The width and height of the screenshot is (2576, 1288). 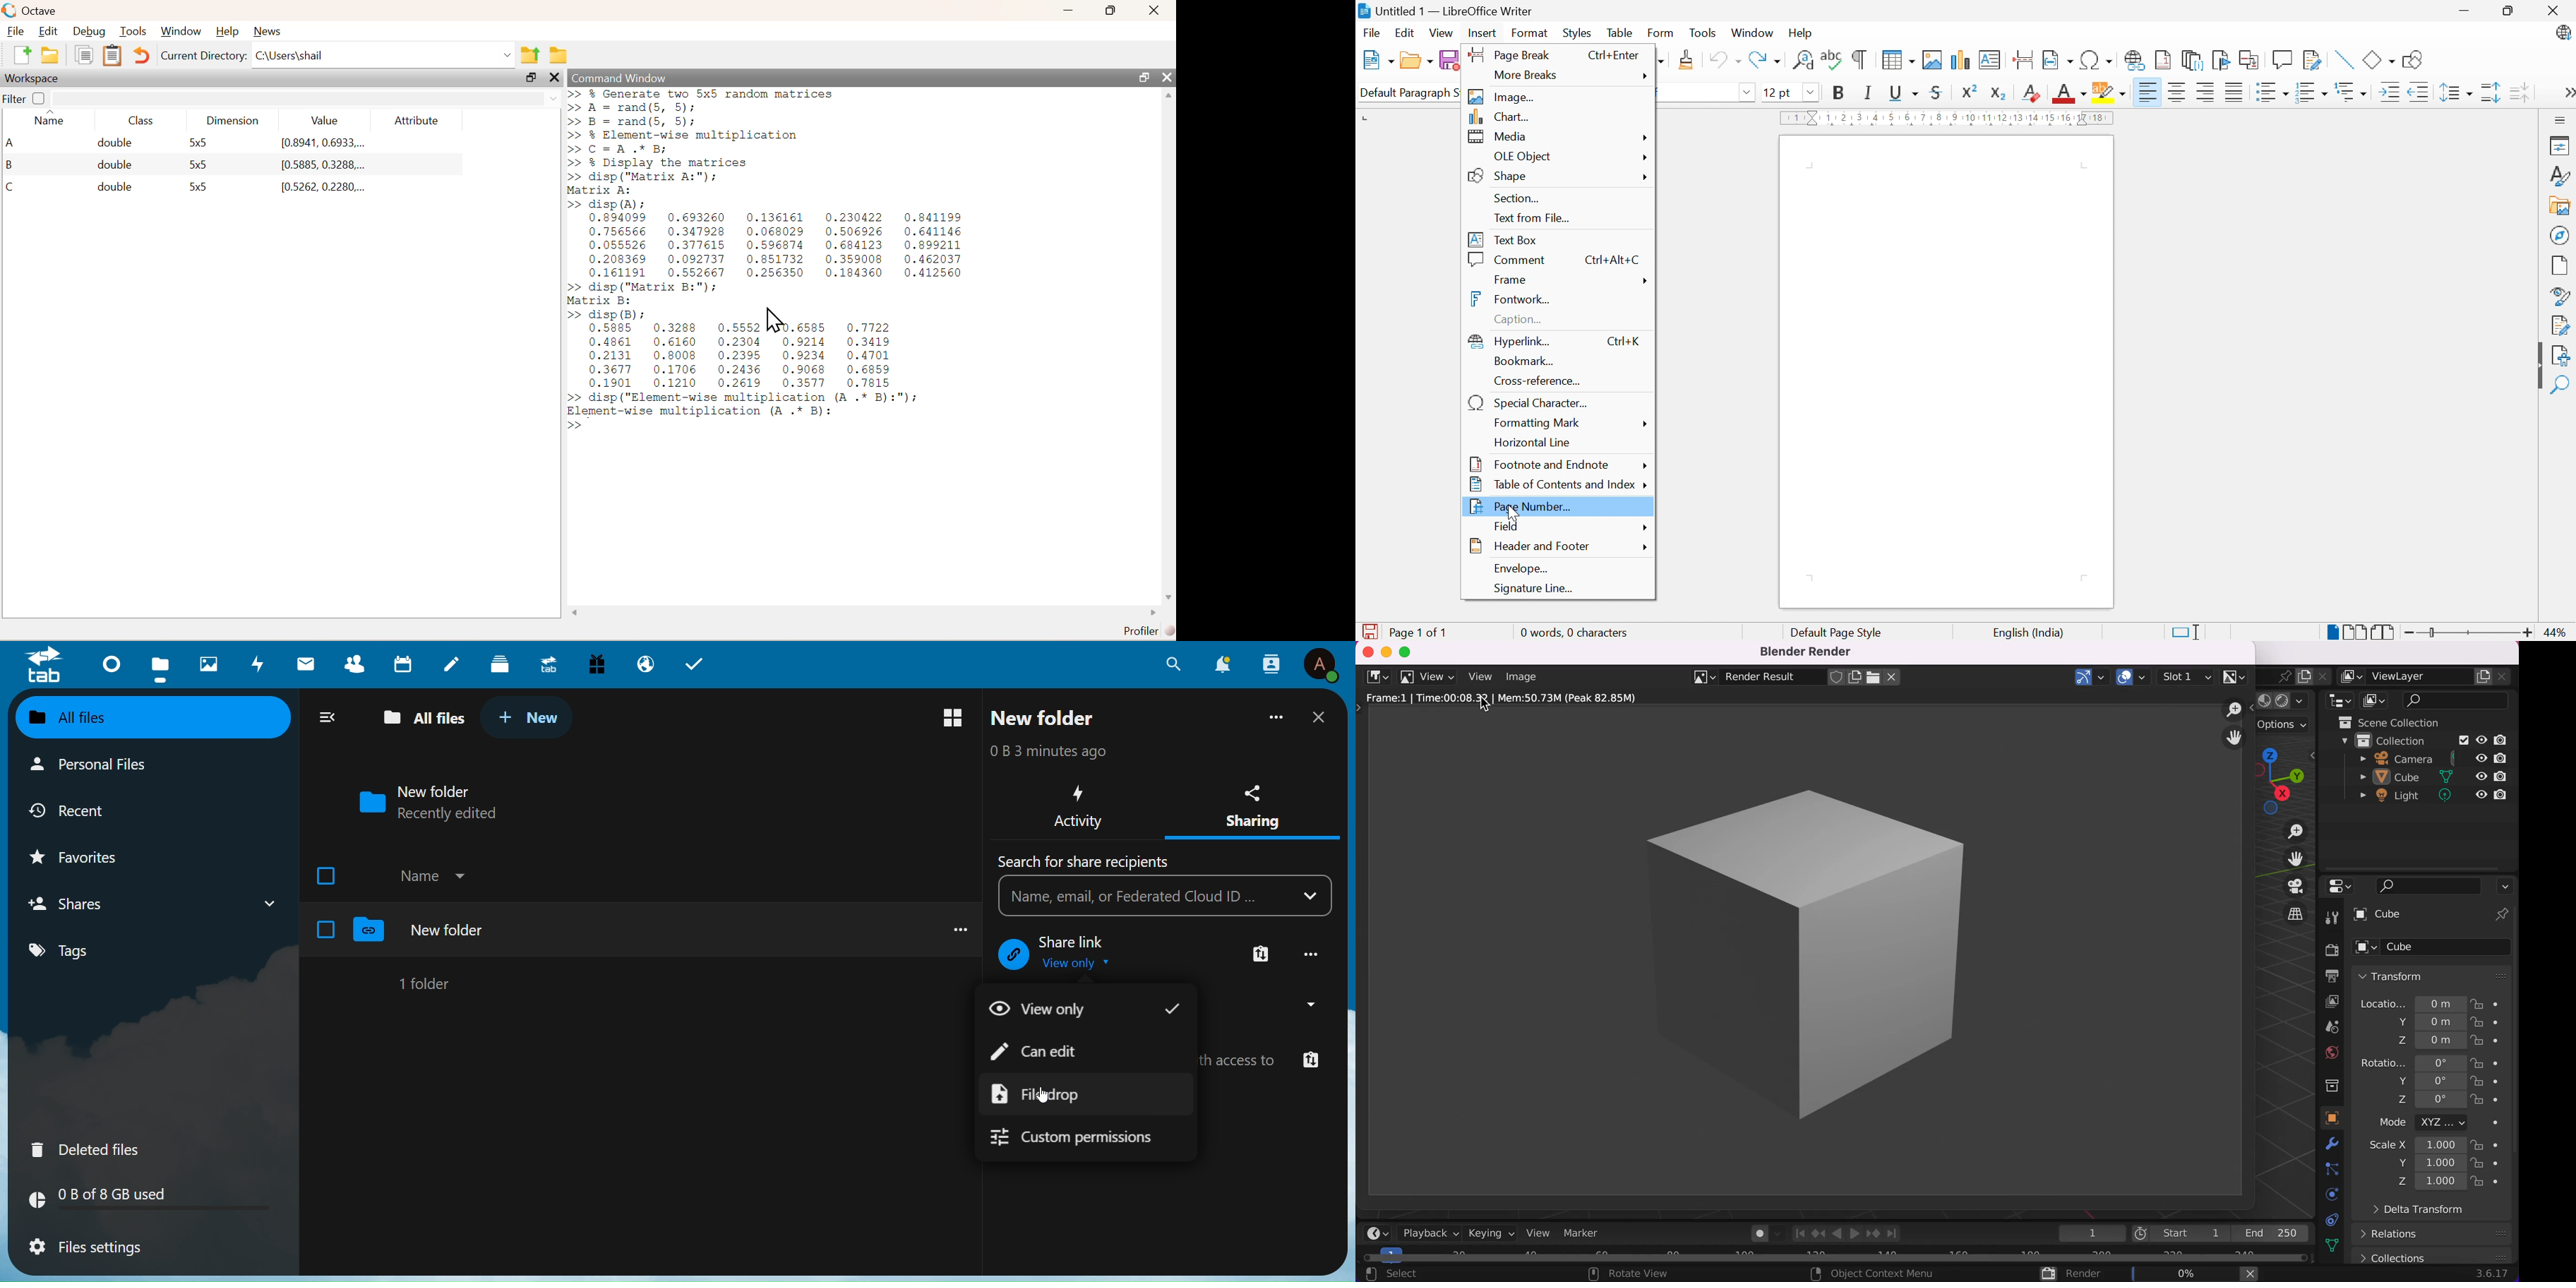 I want to click on Tab, so click(x=700, y=662).